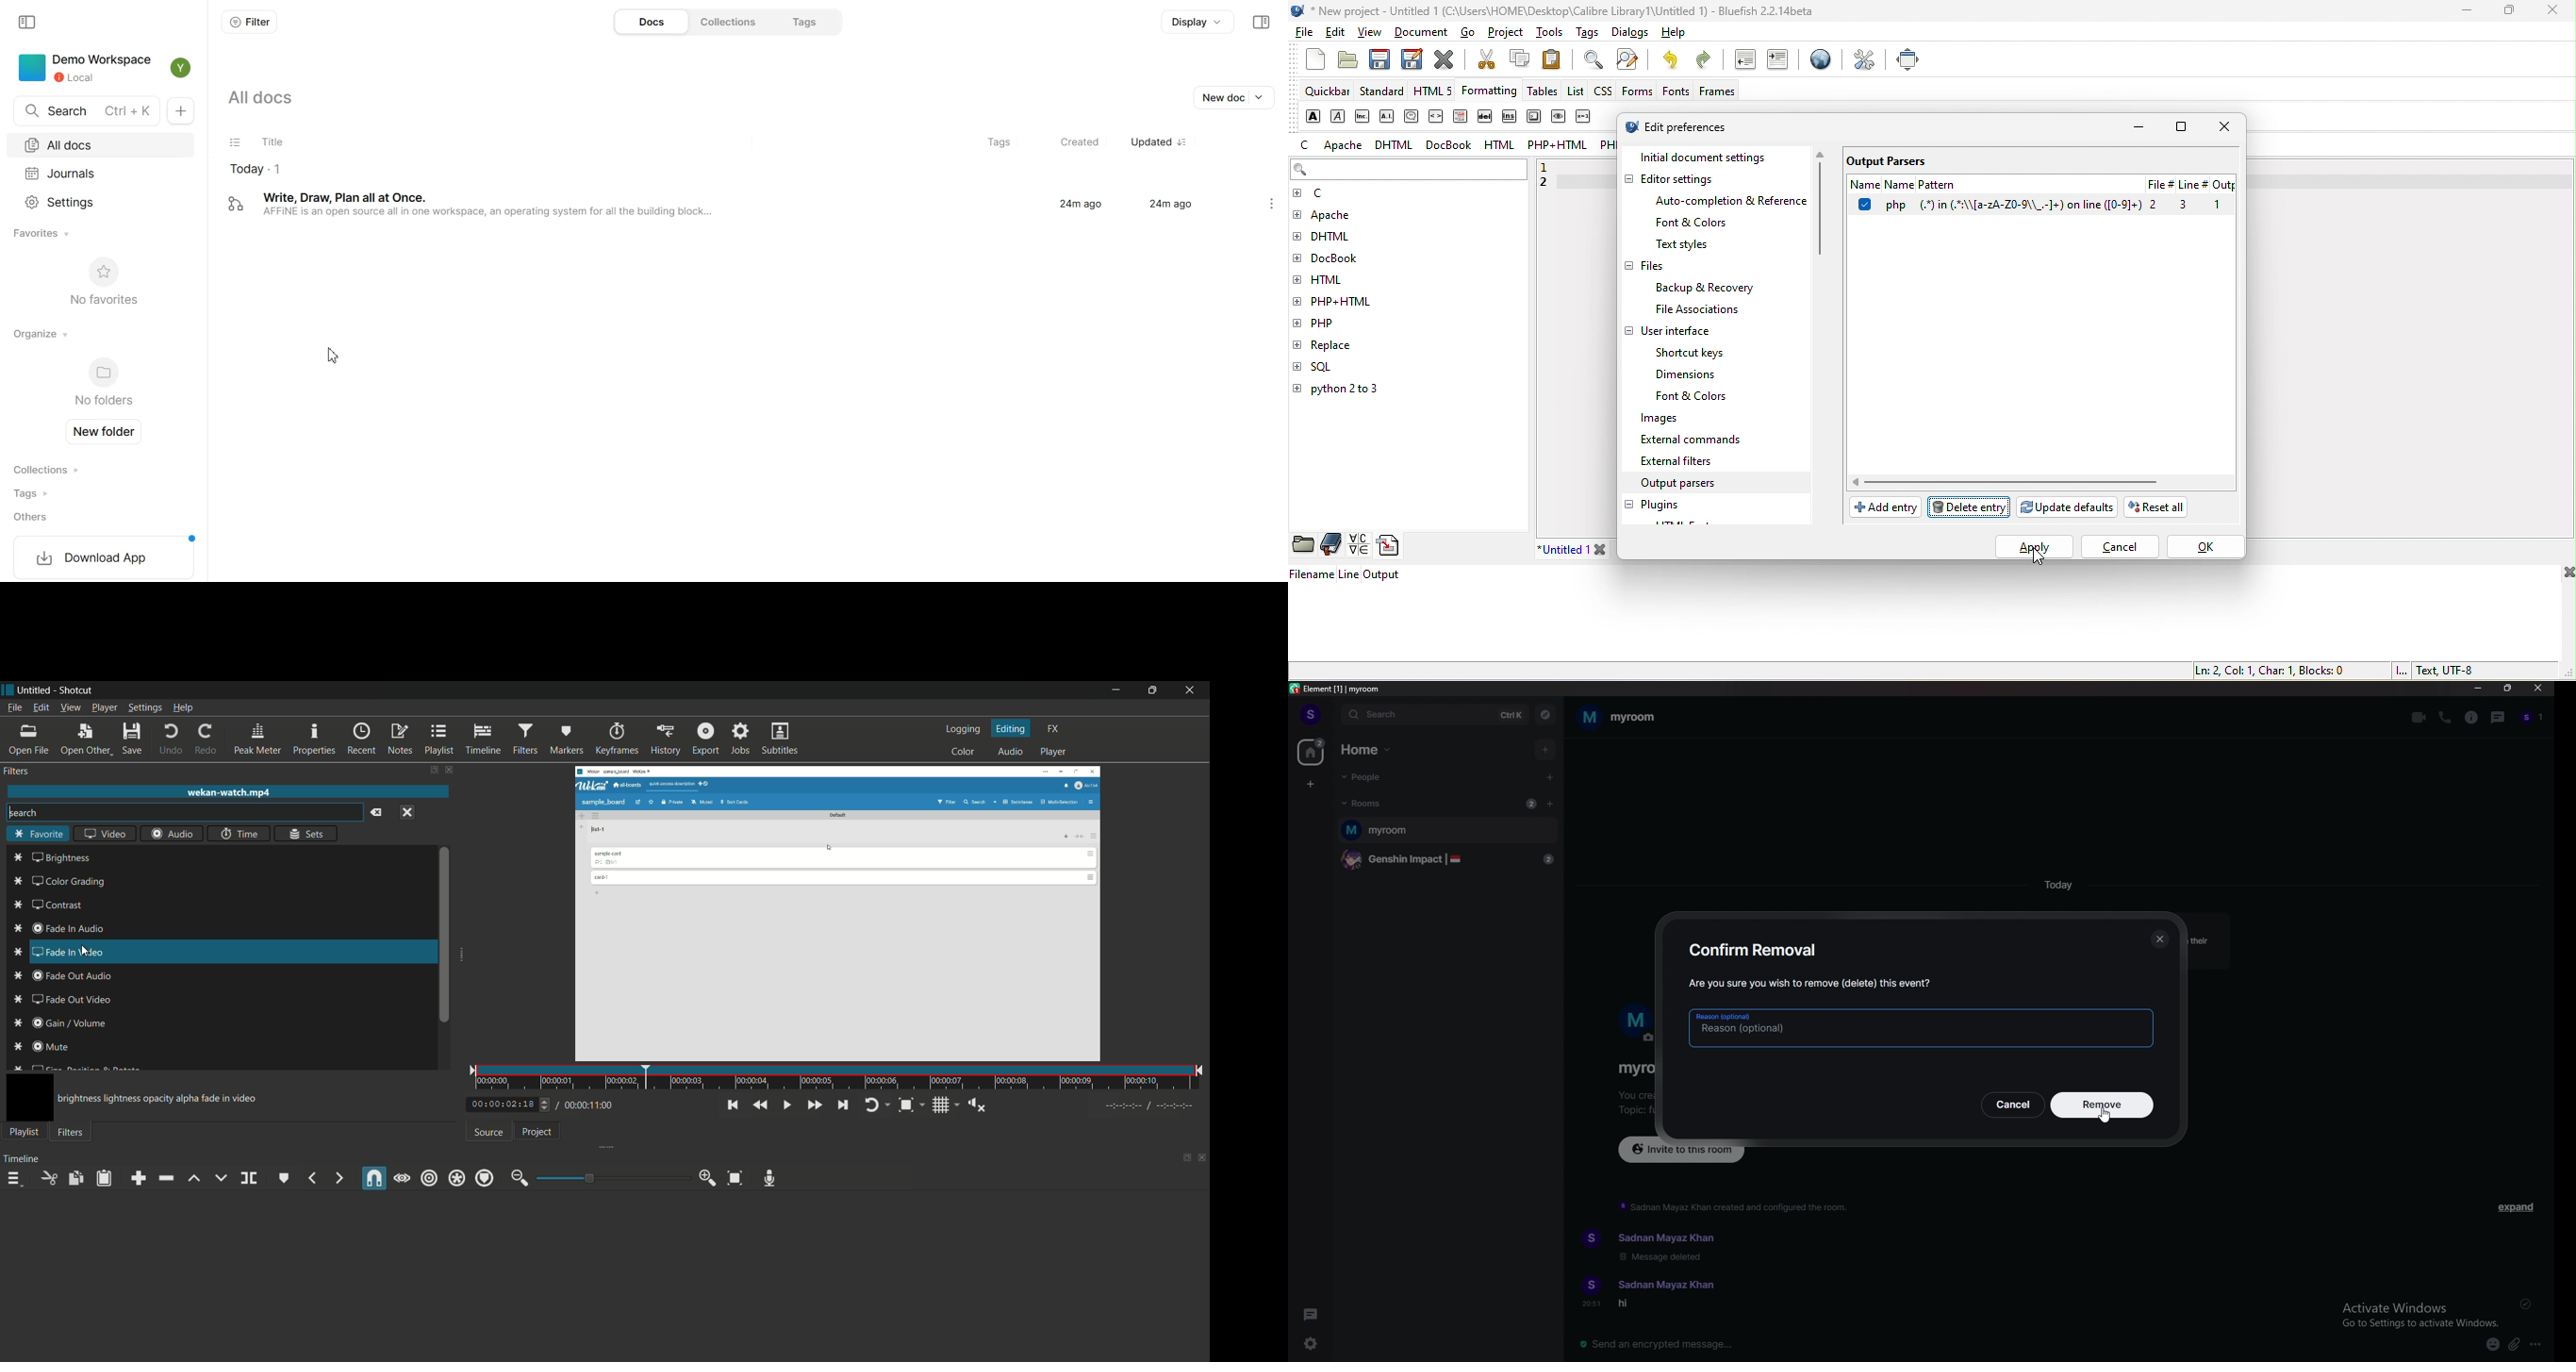 The height and width of the screenshot is (1372, 2576). What do you see at coordinates (1304, 545) in the screenshot?
I see `file browser` at bounding box center [1304, 545].